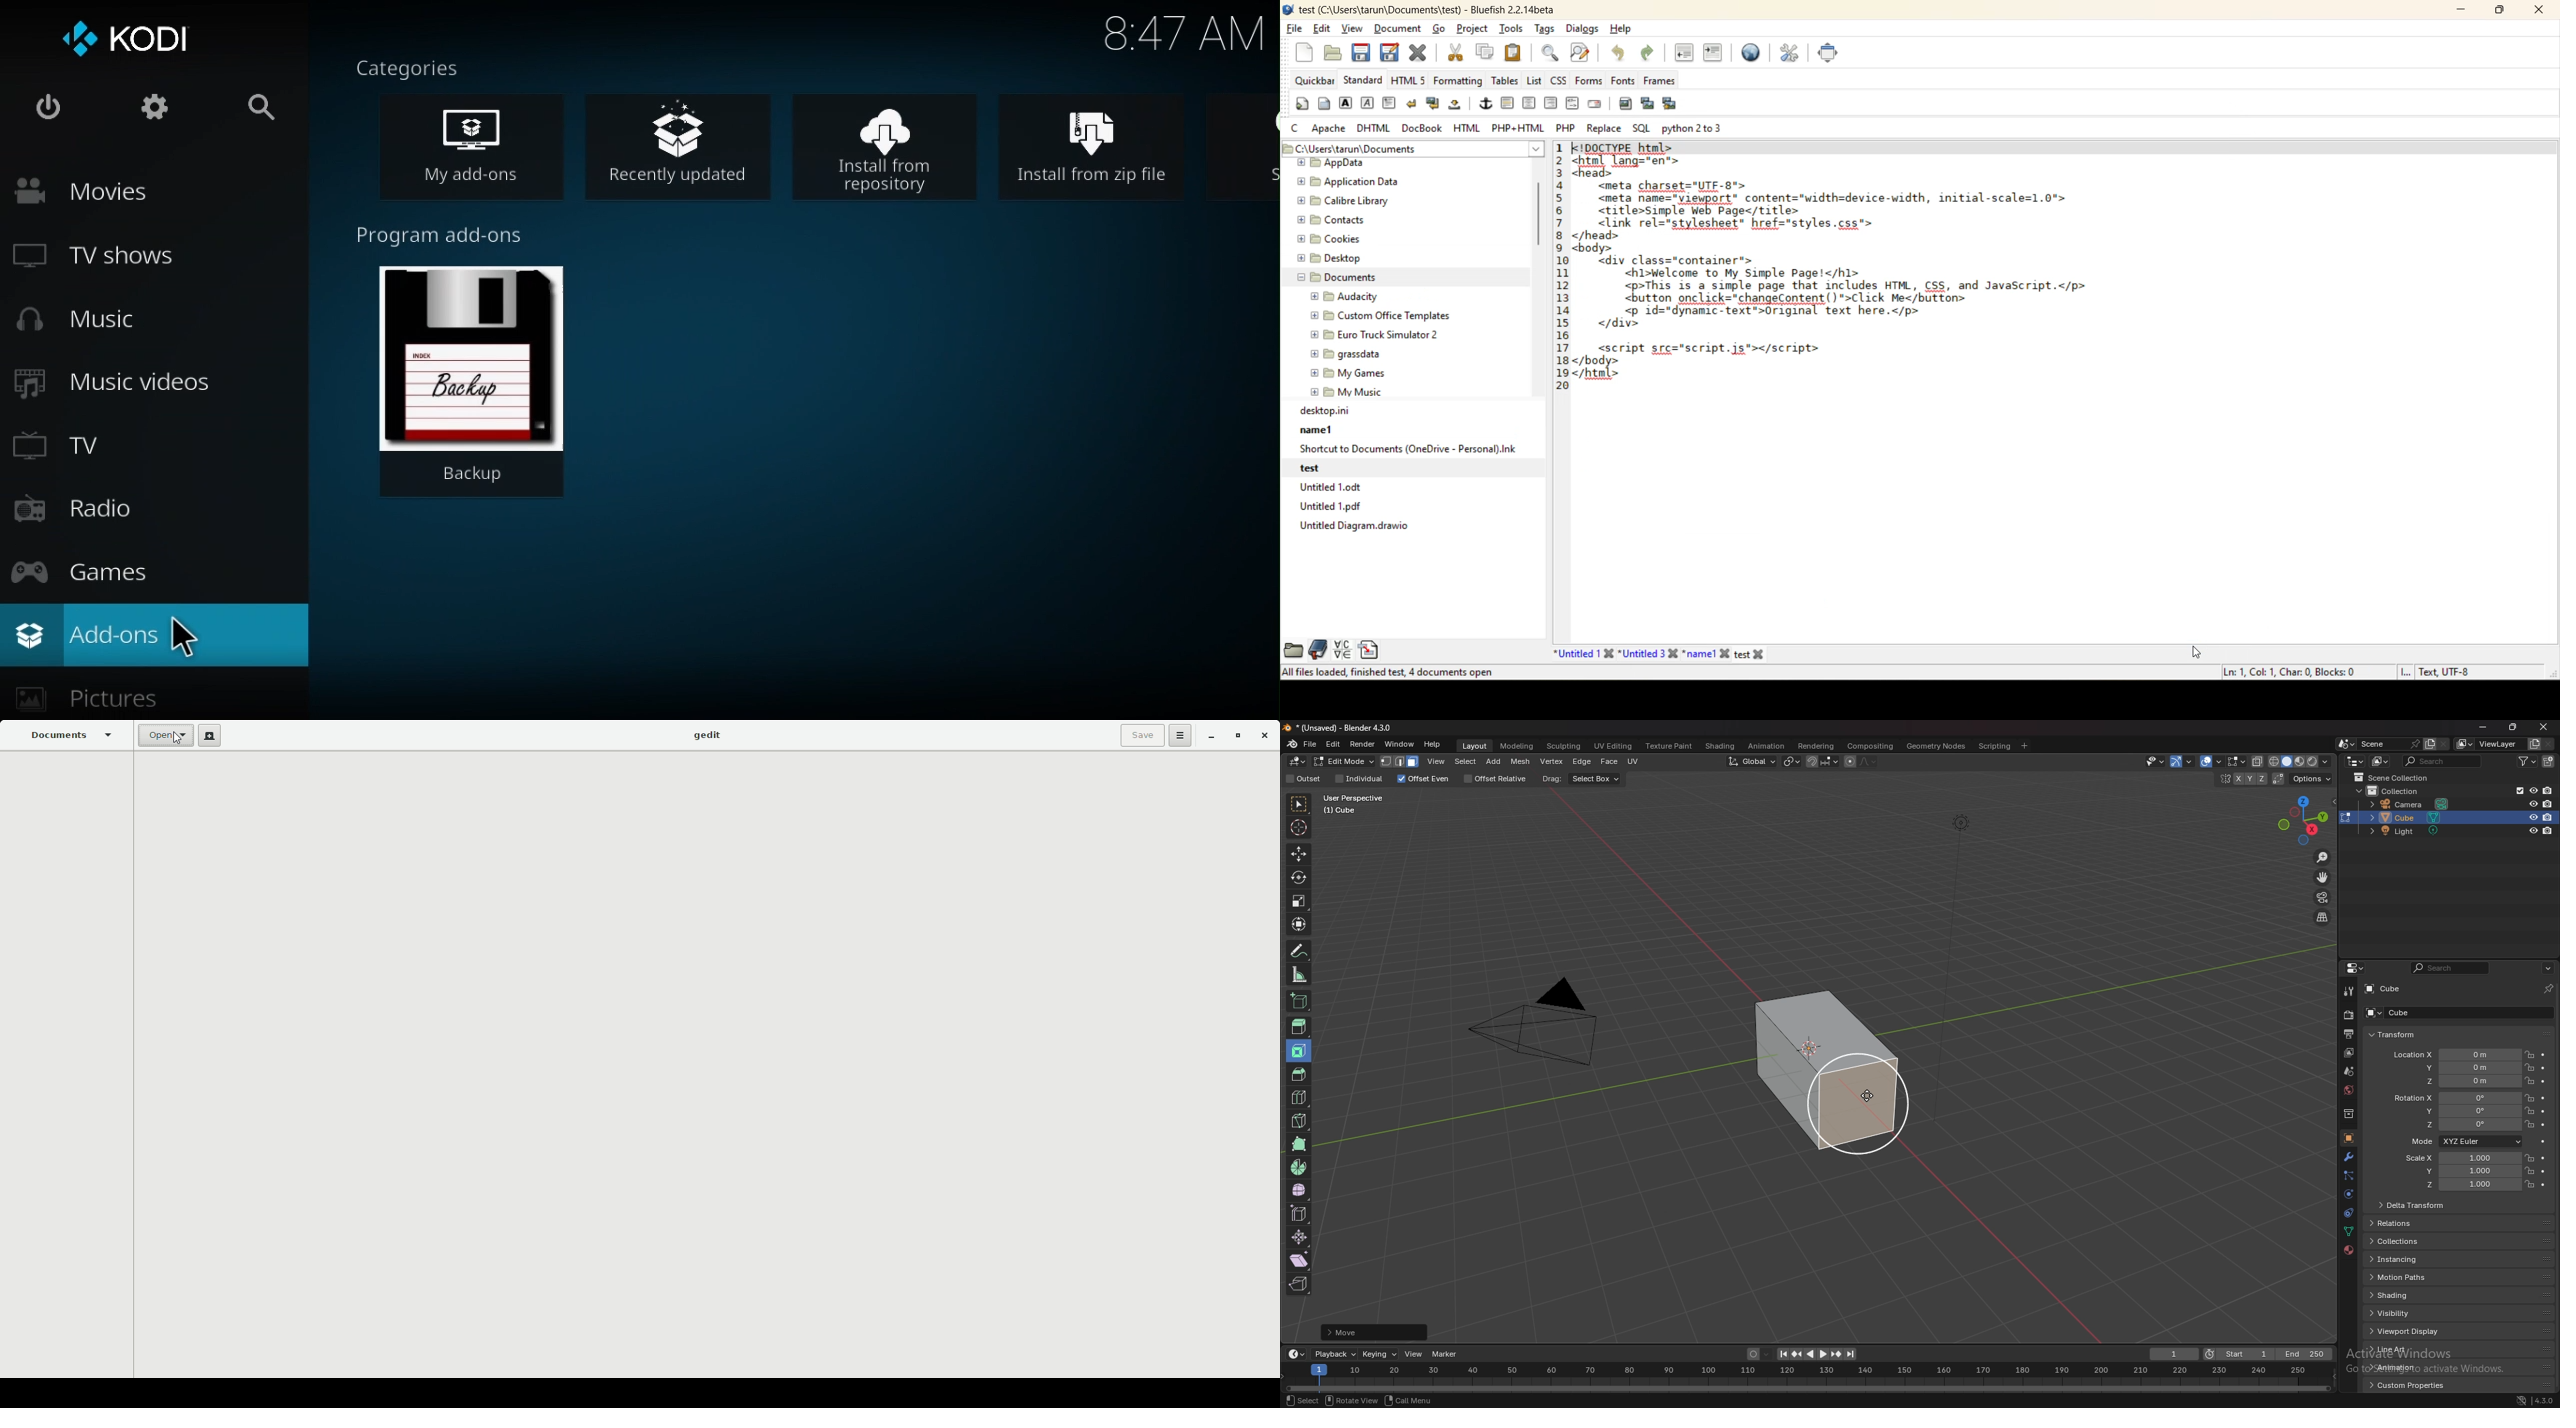 This screenshot has height=1428, width=2576. Describe the element at coordinates (1345, 650) in the screenshot. I see `charmap` at that location.